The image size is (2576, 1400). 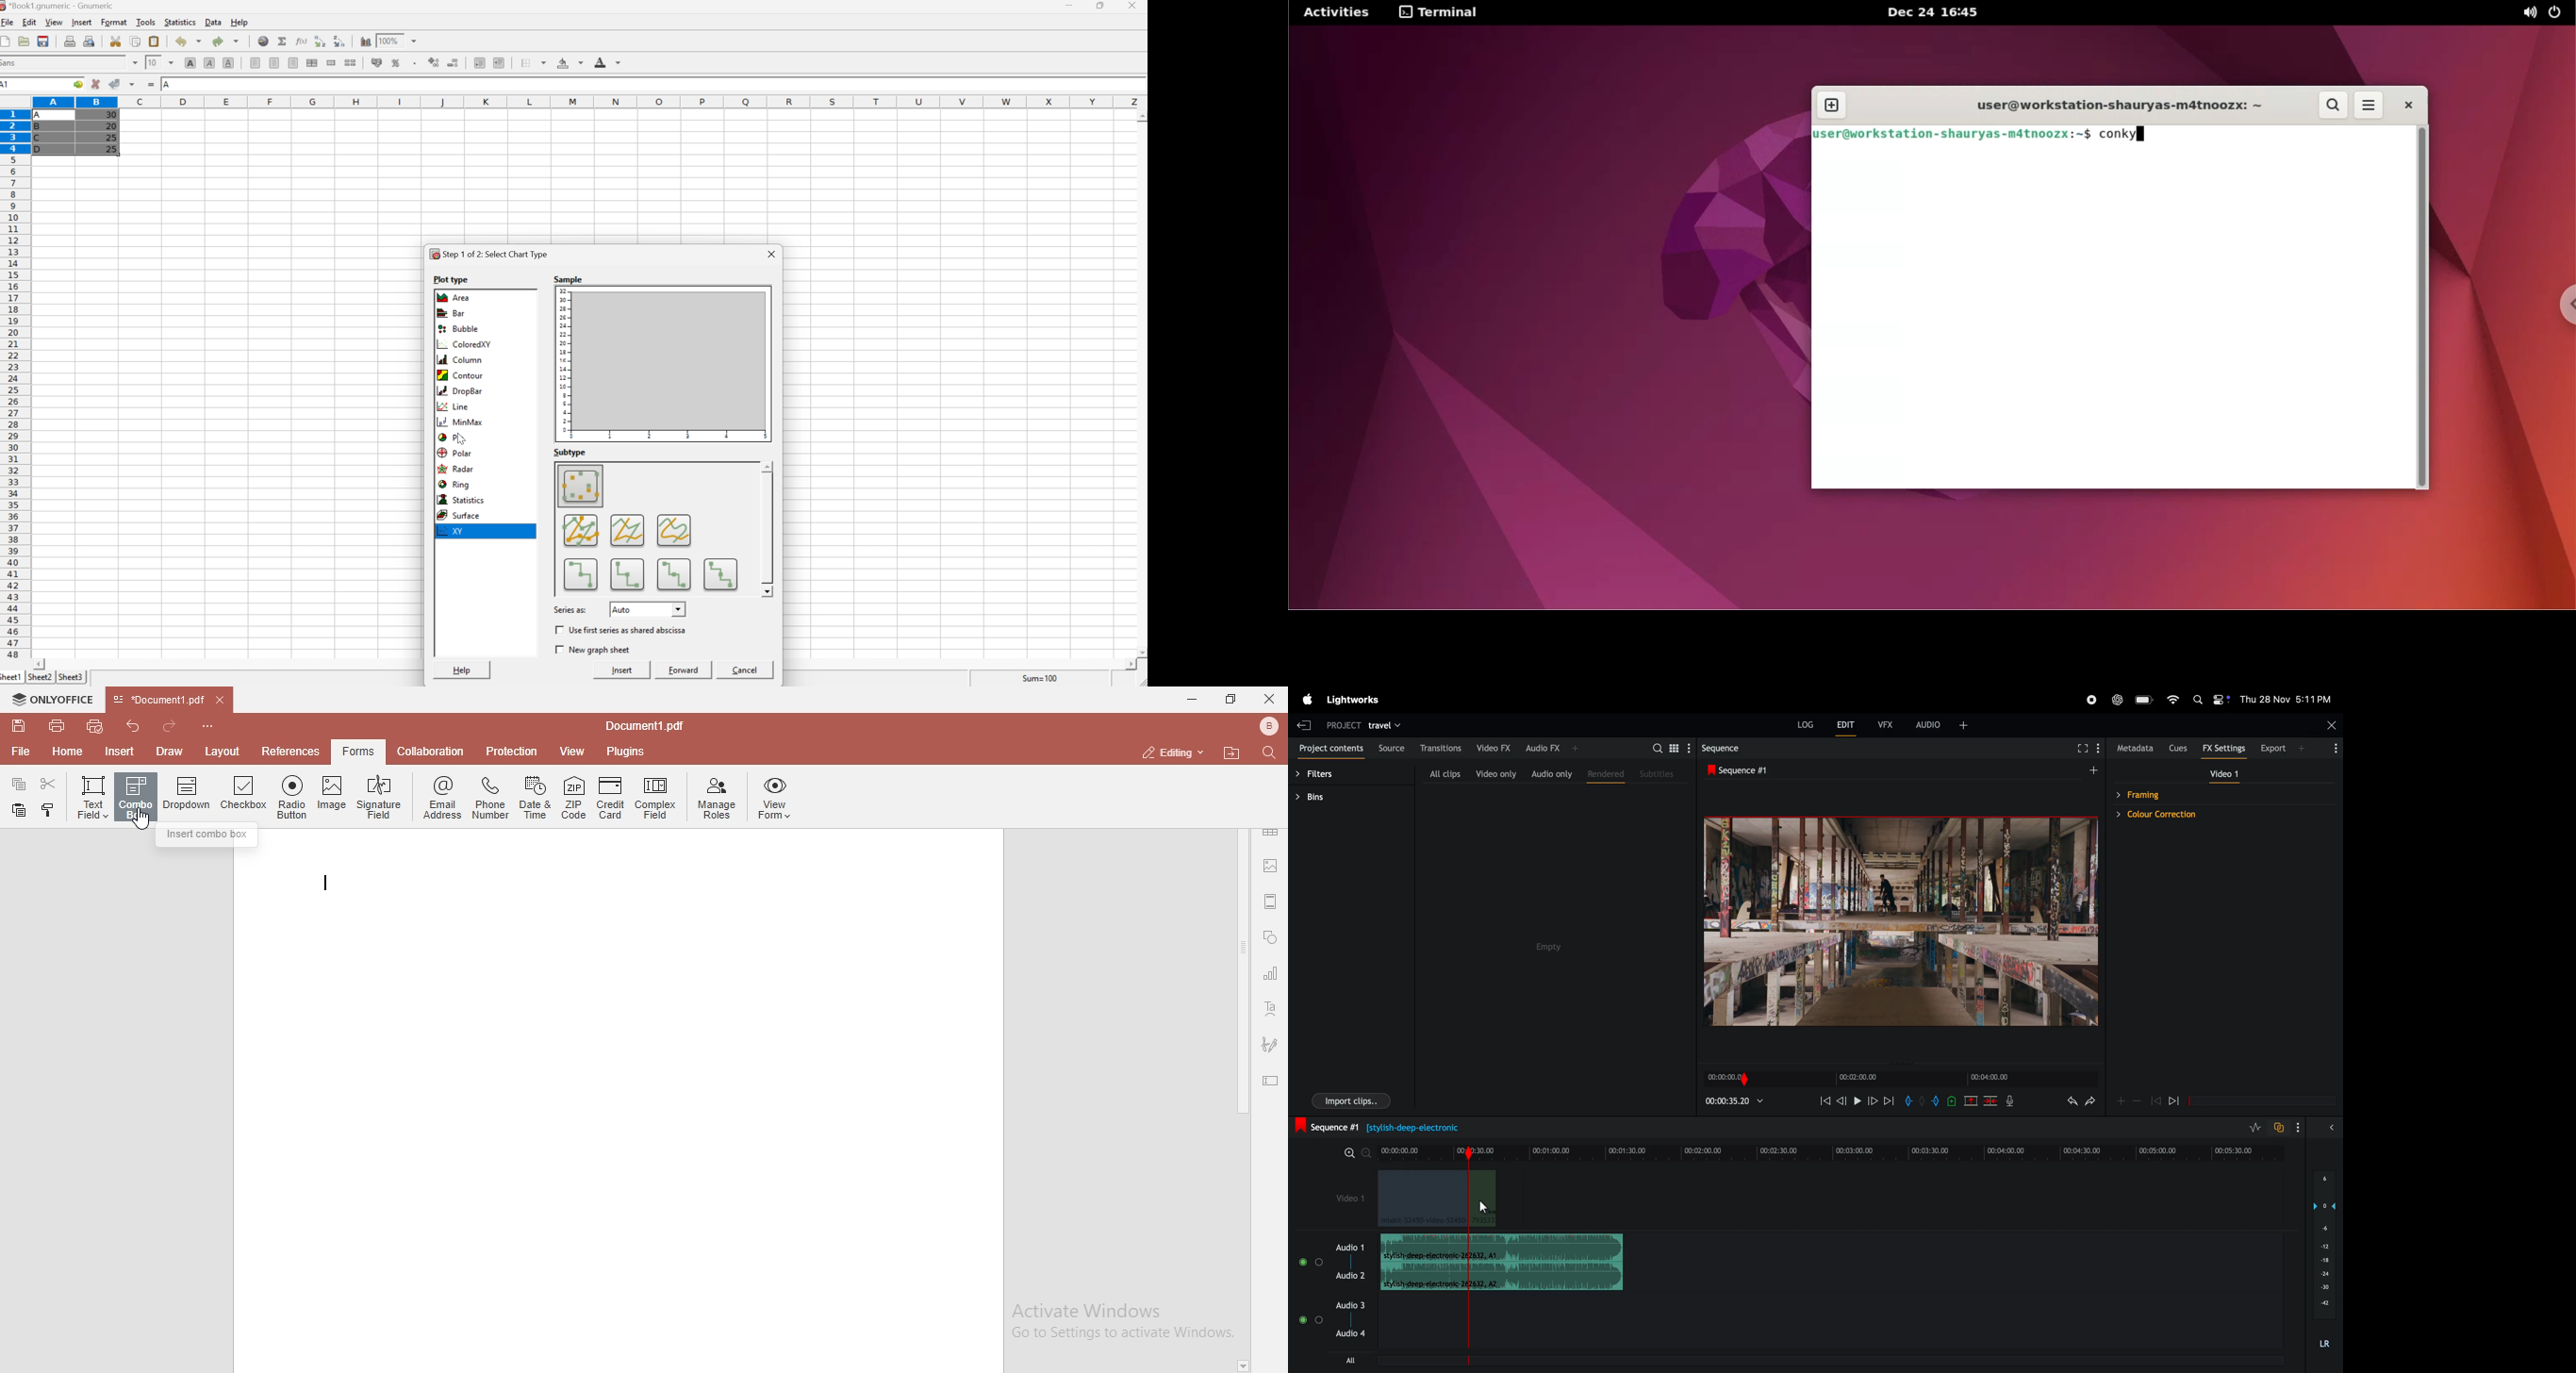 What do you see at coordinates (303, 40) in the screenshot?
I see `Edit function in current cell` at bounding box center [303, 40].